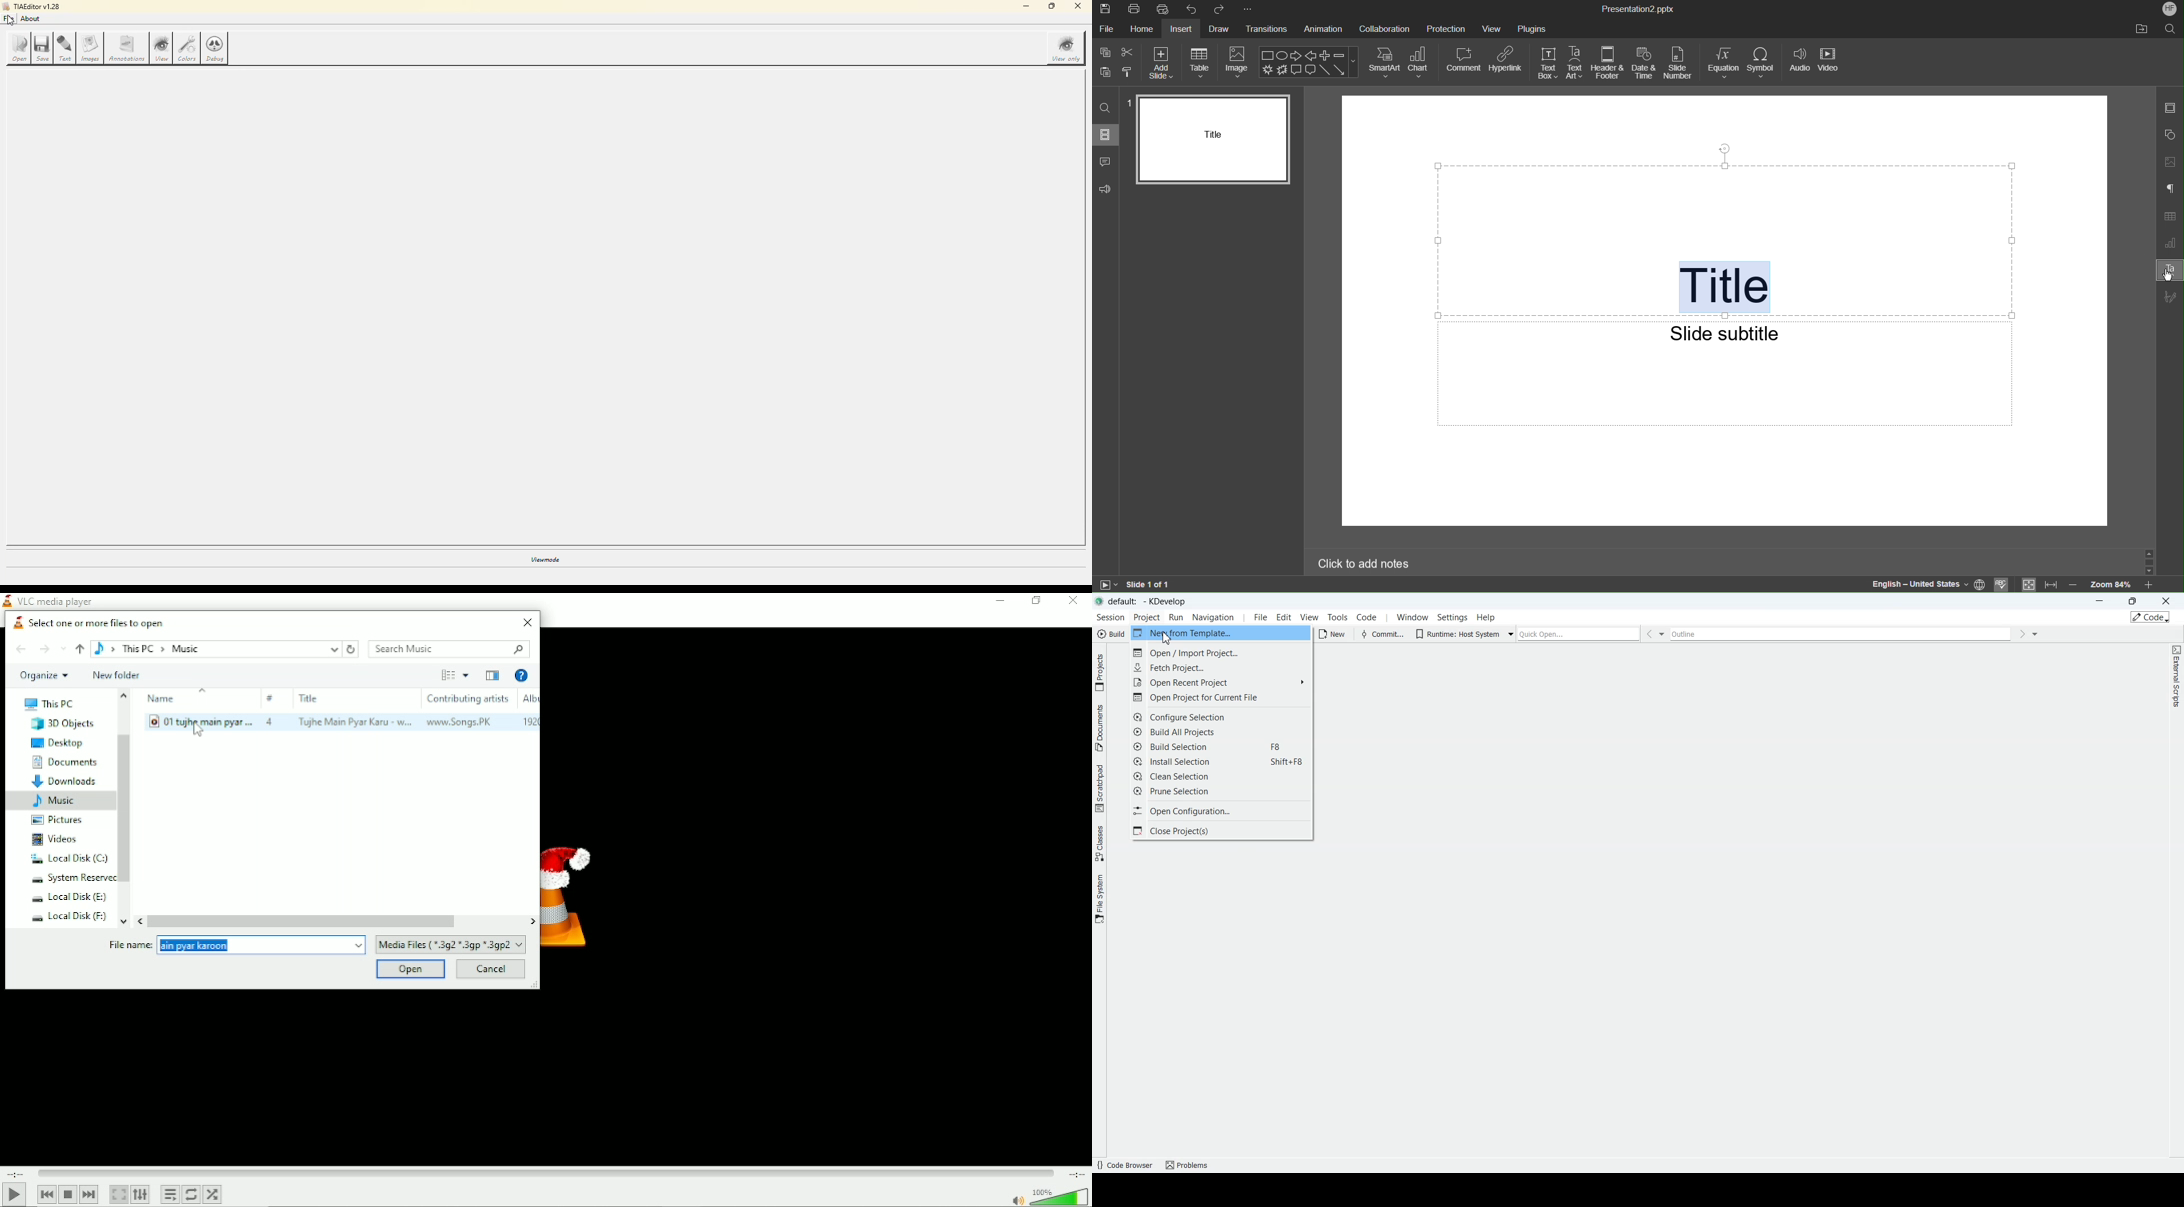  What do you see at coordinates (1107, 135) in the screenshot?
I see `Slides` at bounding box center [1107, 135].